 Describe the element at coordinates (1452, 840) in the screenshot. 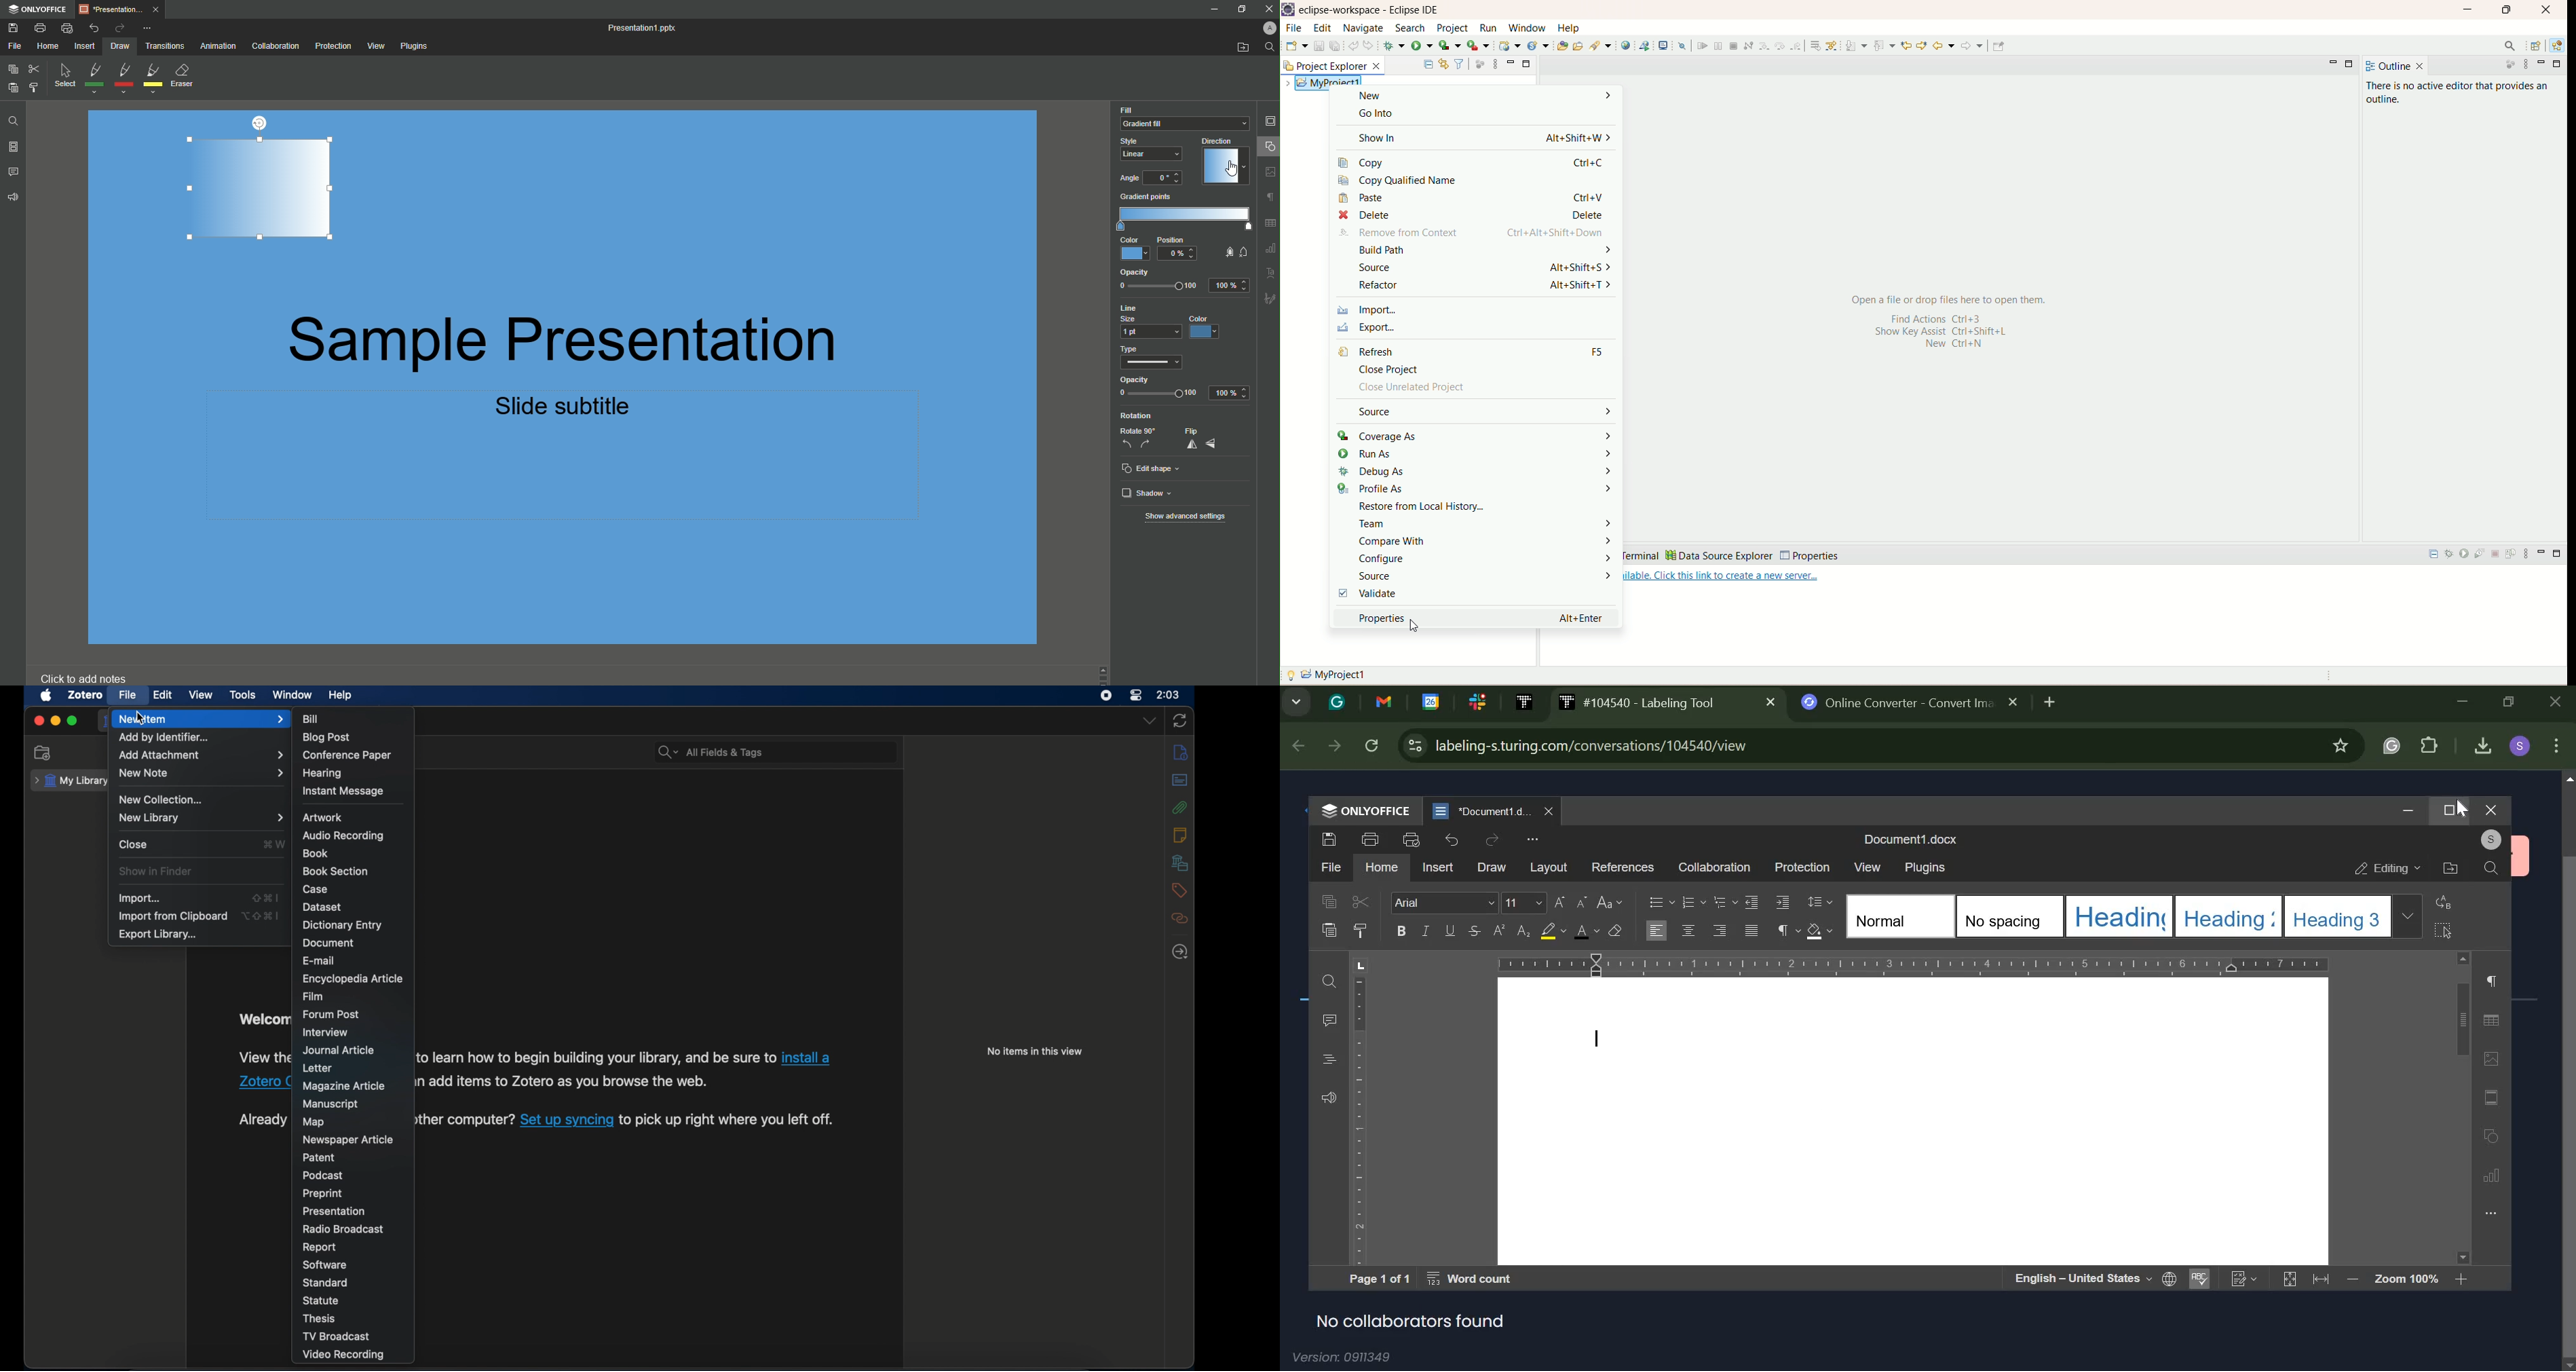

I see `undo` at that location.